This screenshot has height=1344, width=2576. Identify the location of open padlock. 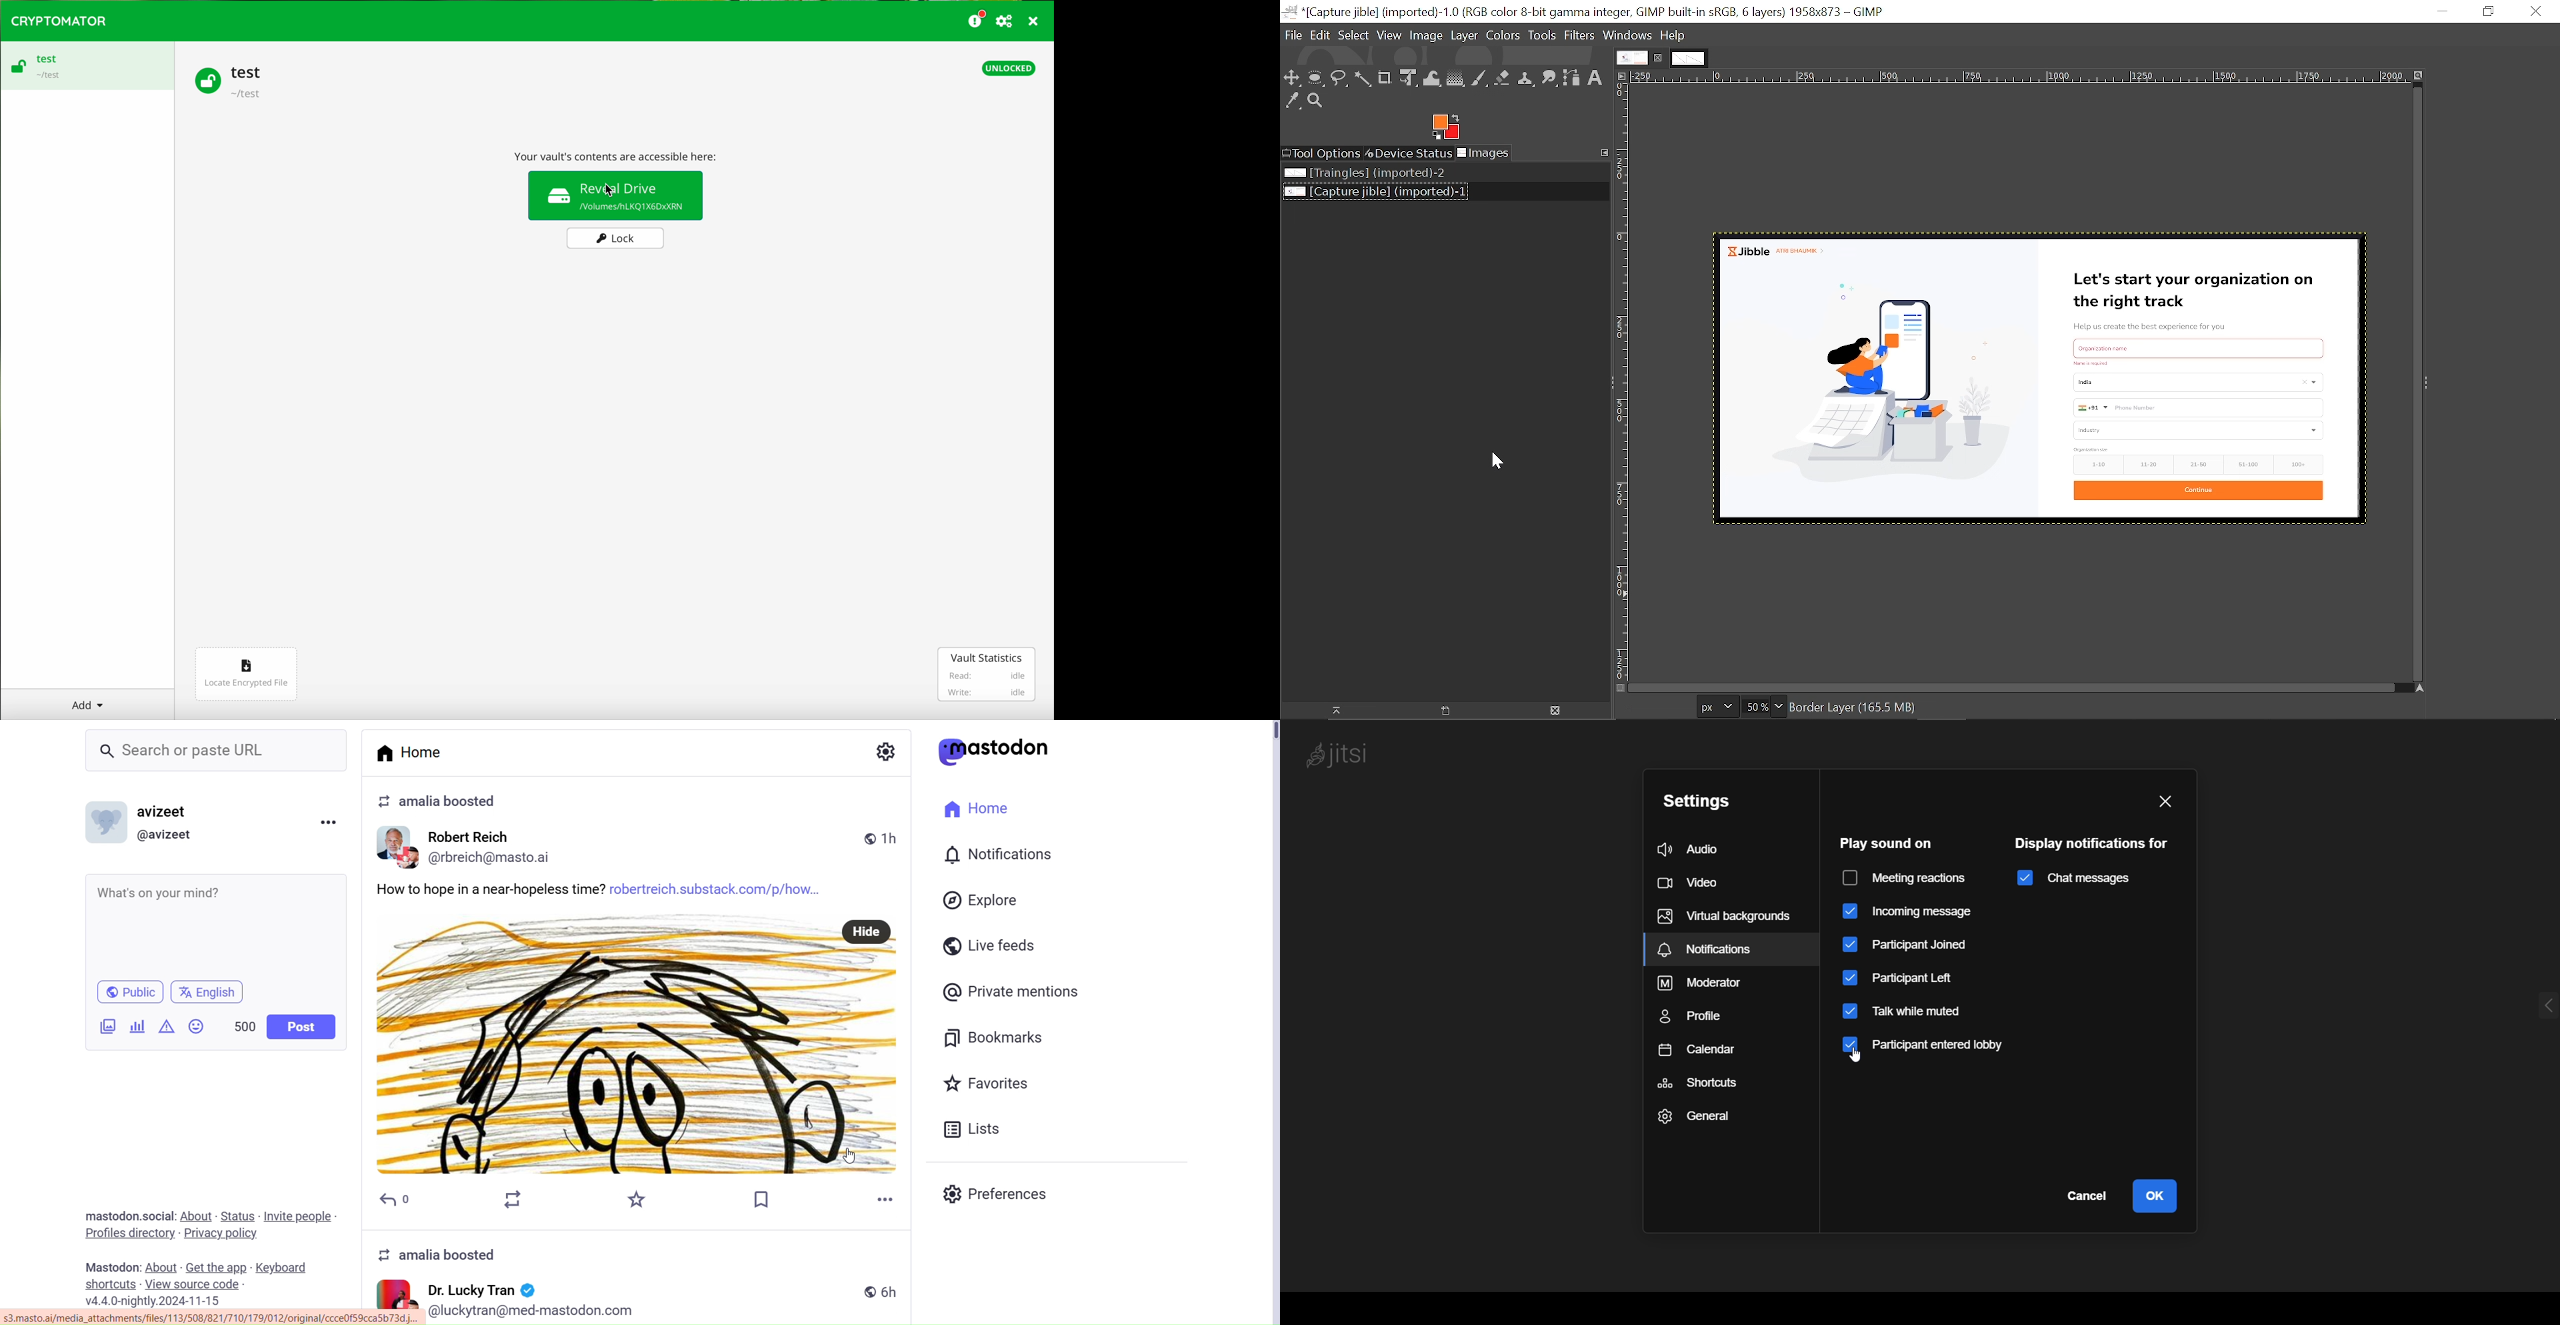
(205, 79).